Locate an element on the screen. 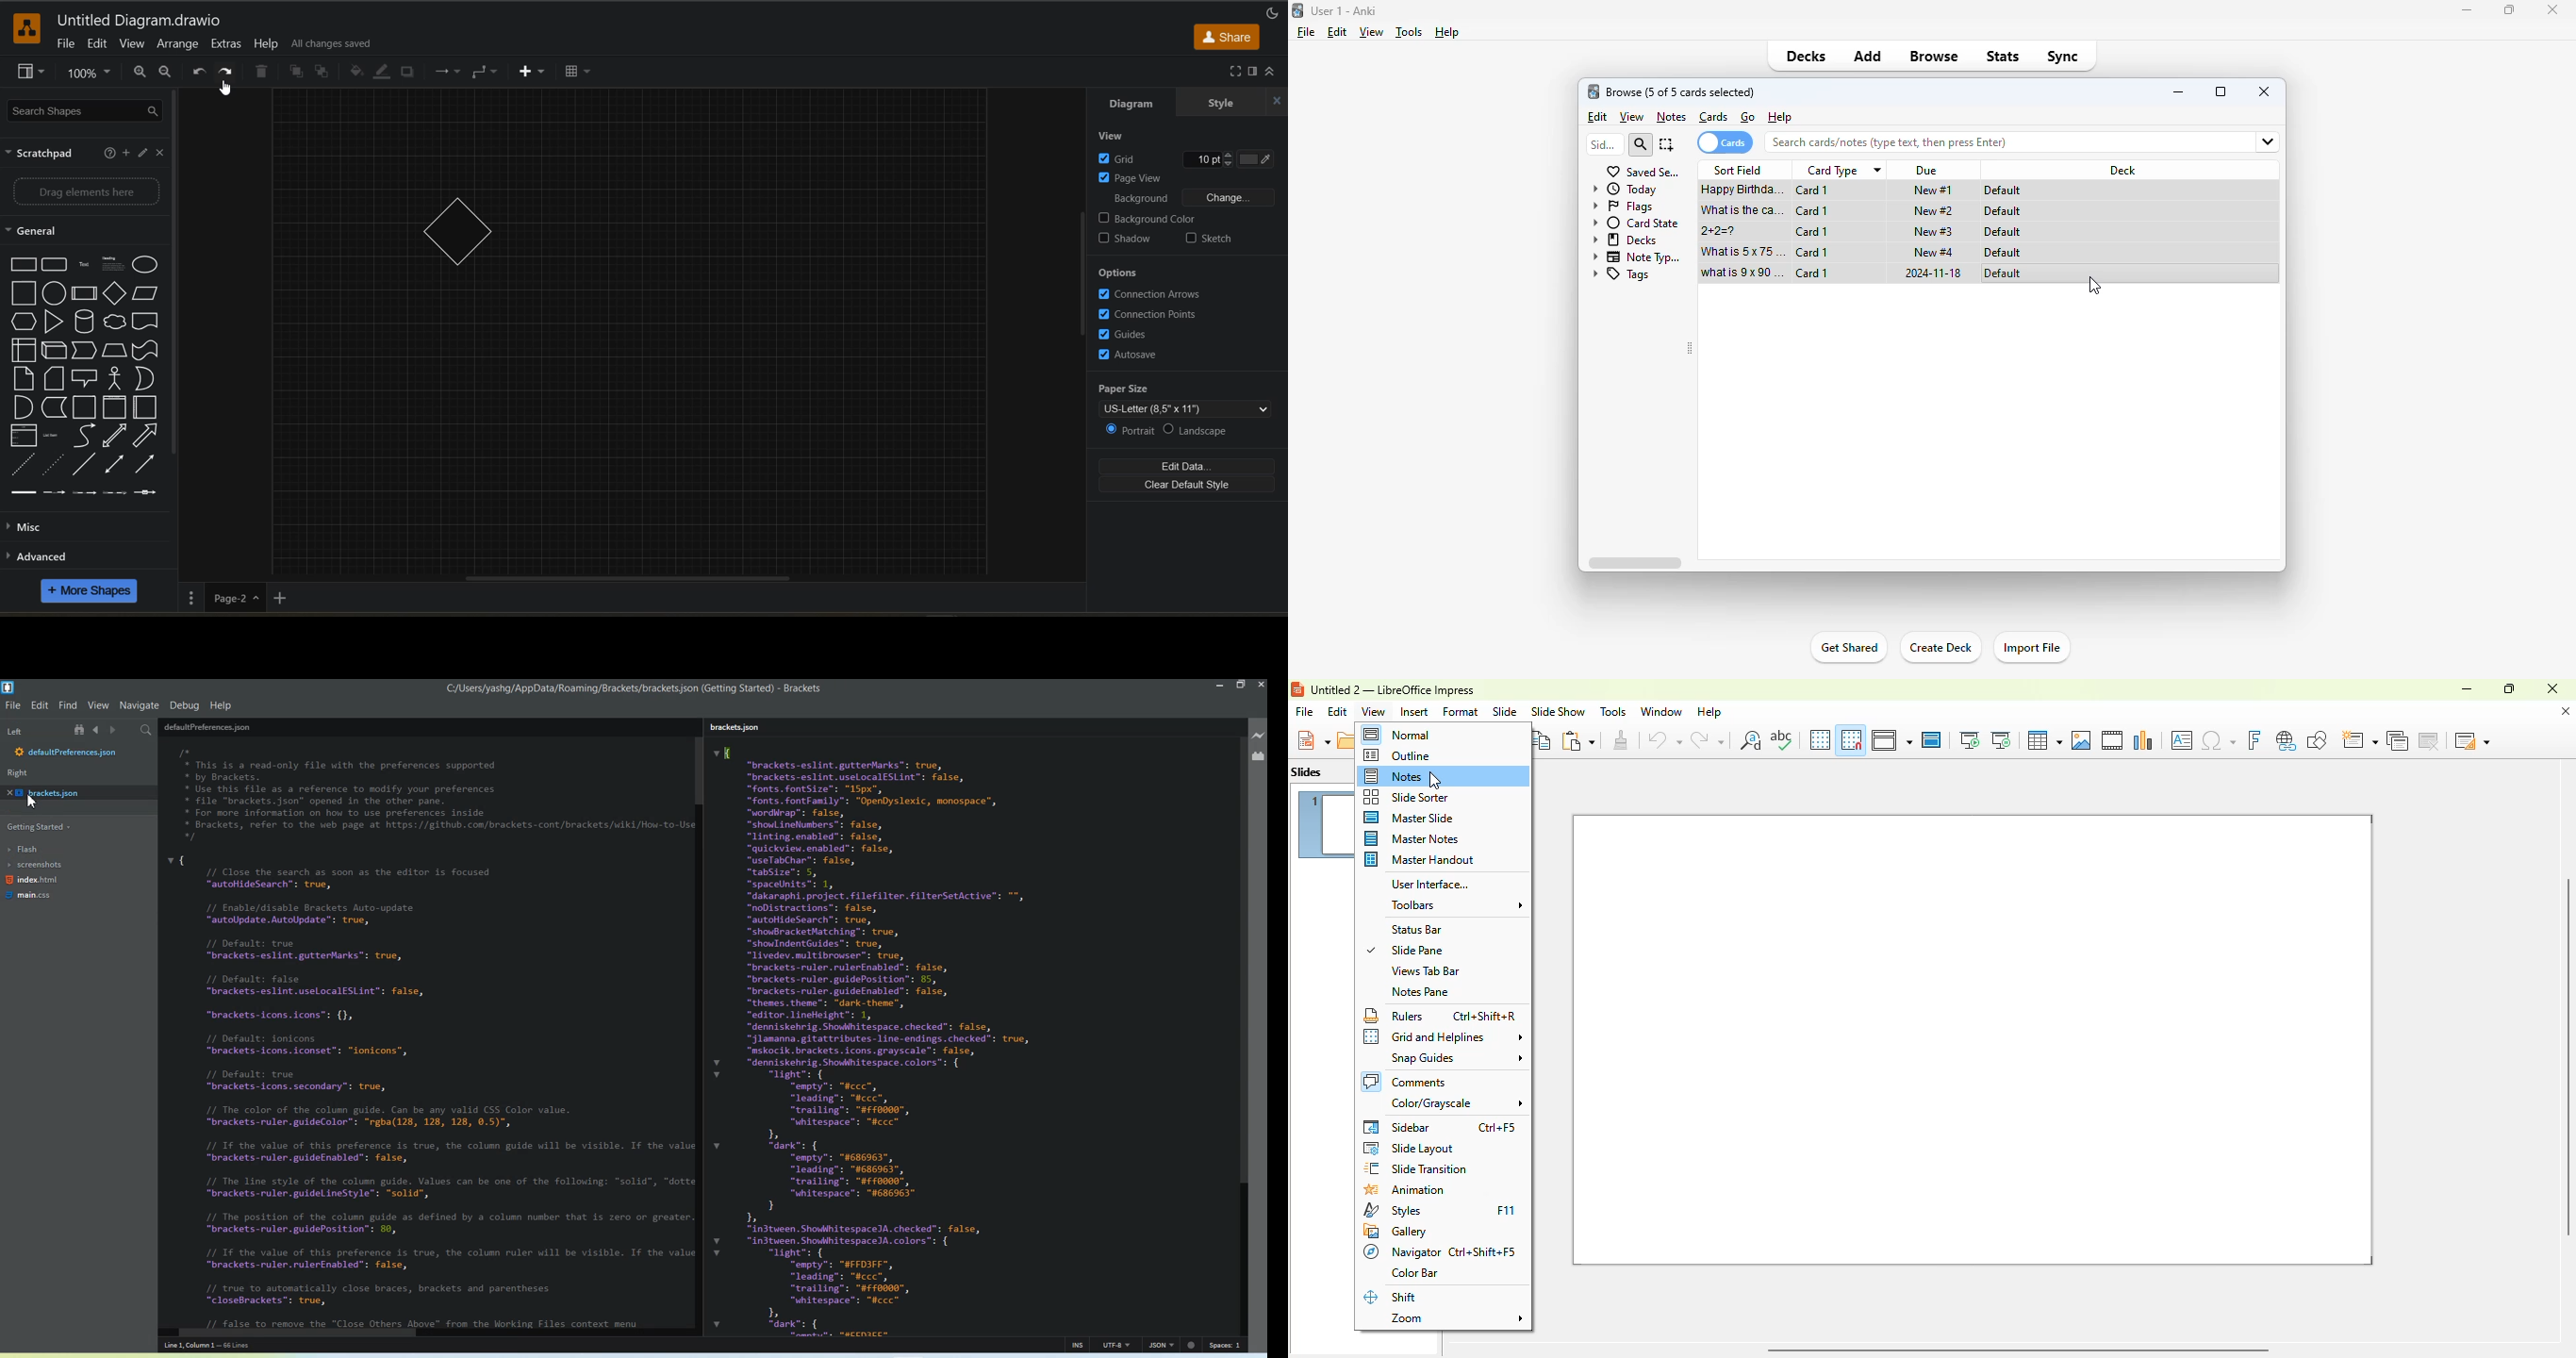 This screenshot has height=1372, width=2576. connector with 2 labels is located at coordinates (83, 492).